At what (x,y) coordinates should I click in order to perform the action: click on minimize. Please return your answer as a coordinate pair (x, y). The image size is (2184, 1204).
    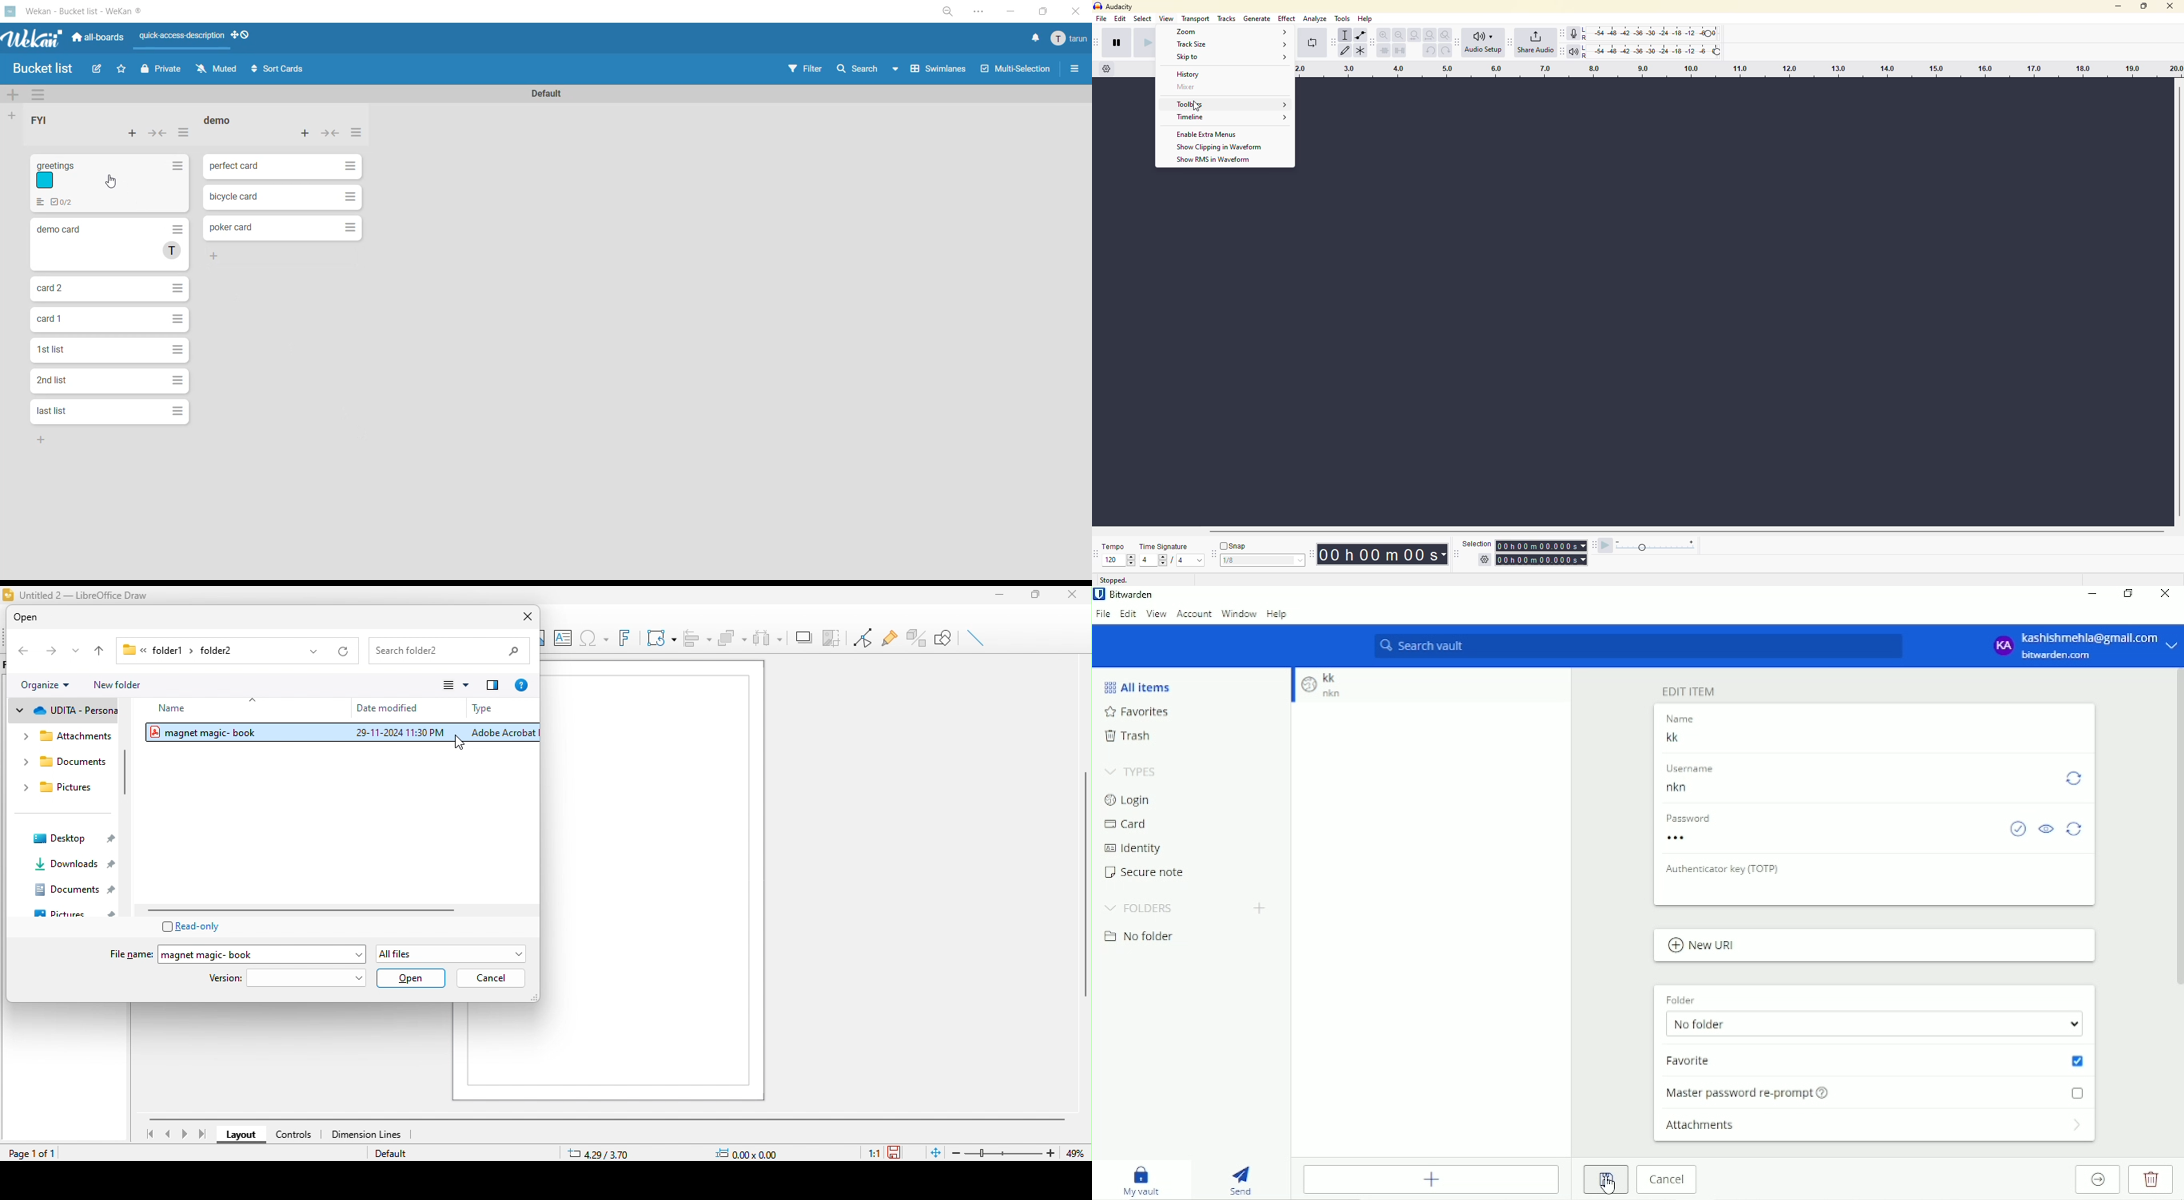
    Looking at the image, I should click on (2117, 7).